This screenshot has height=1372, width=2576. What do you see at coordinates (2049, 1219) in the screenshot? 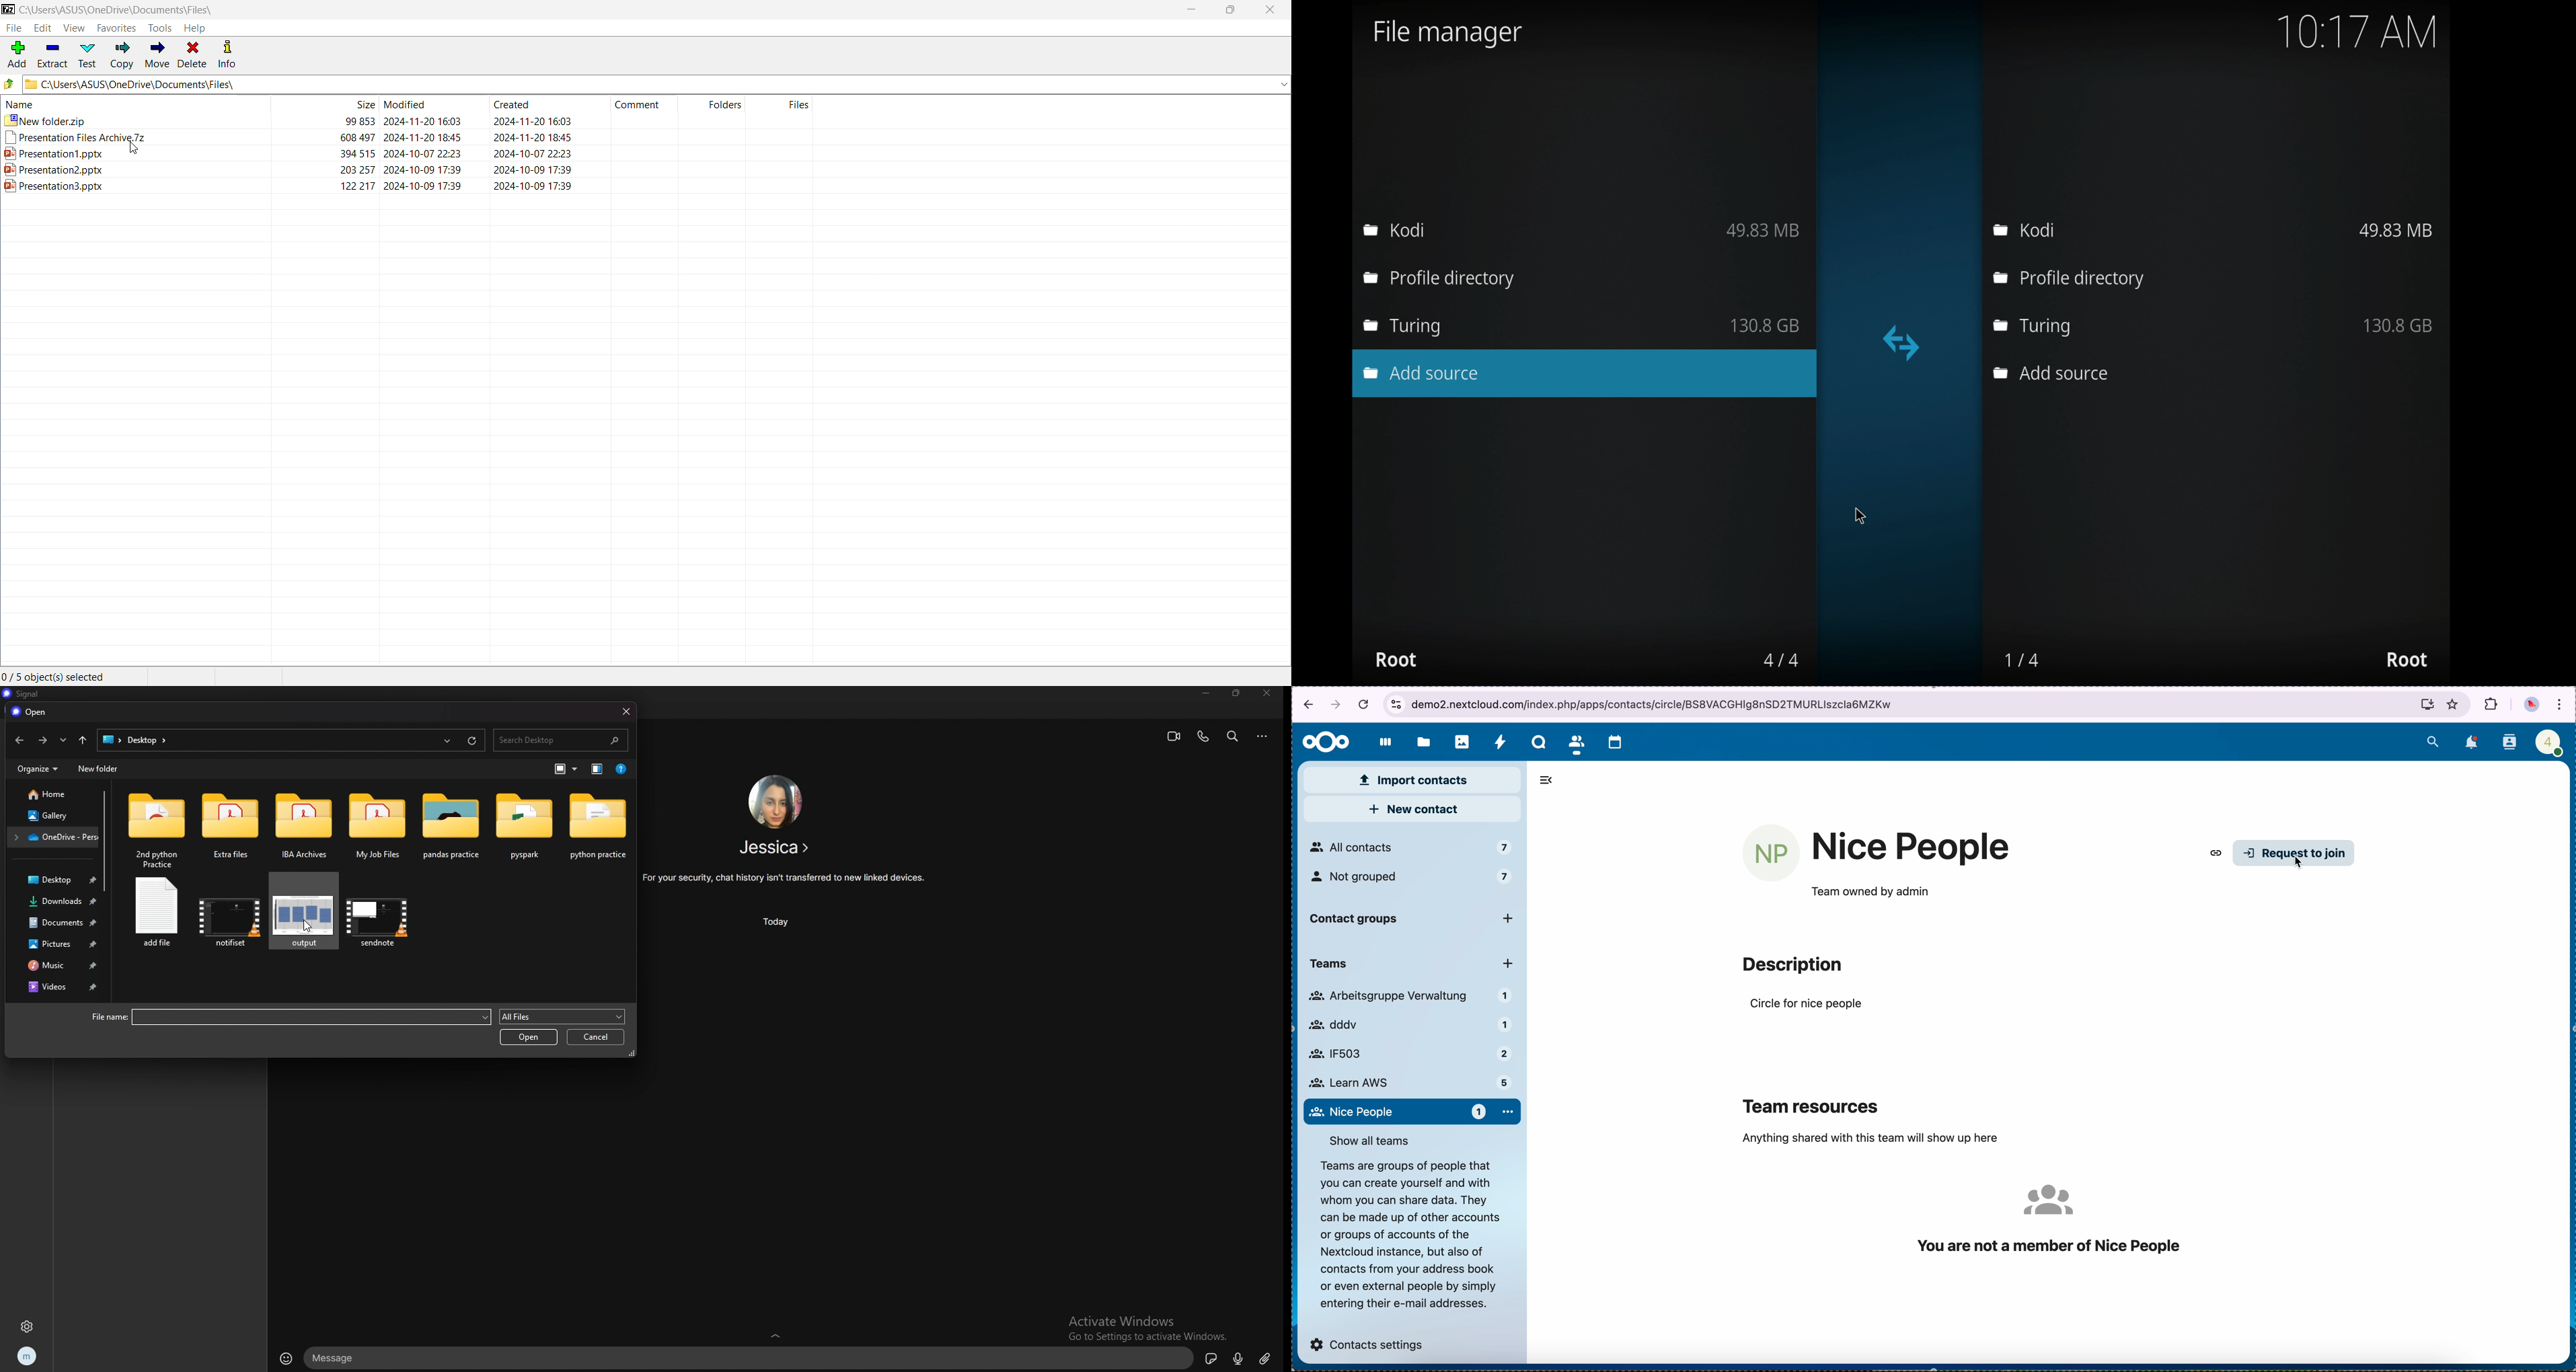
I see `you are not a member of Nice People` at bounding box center [2049, 1219].